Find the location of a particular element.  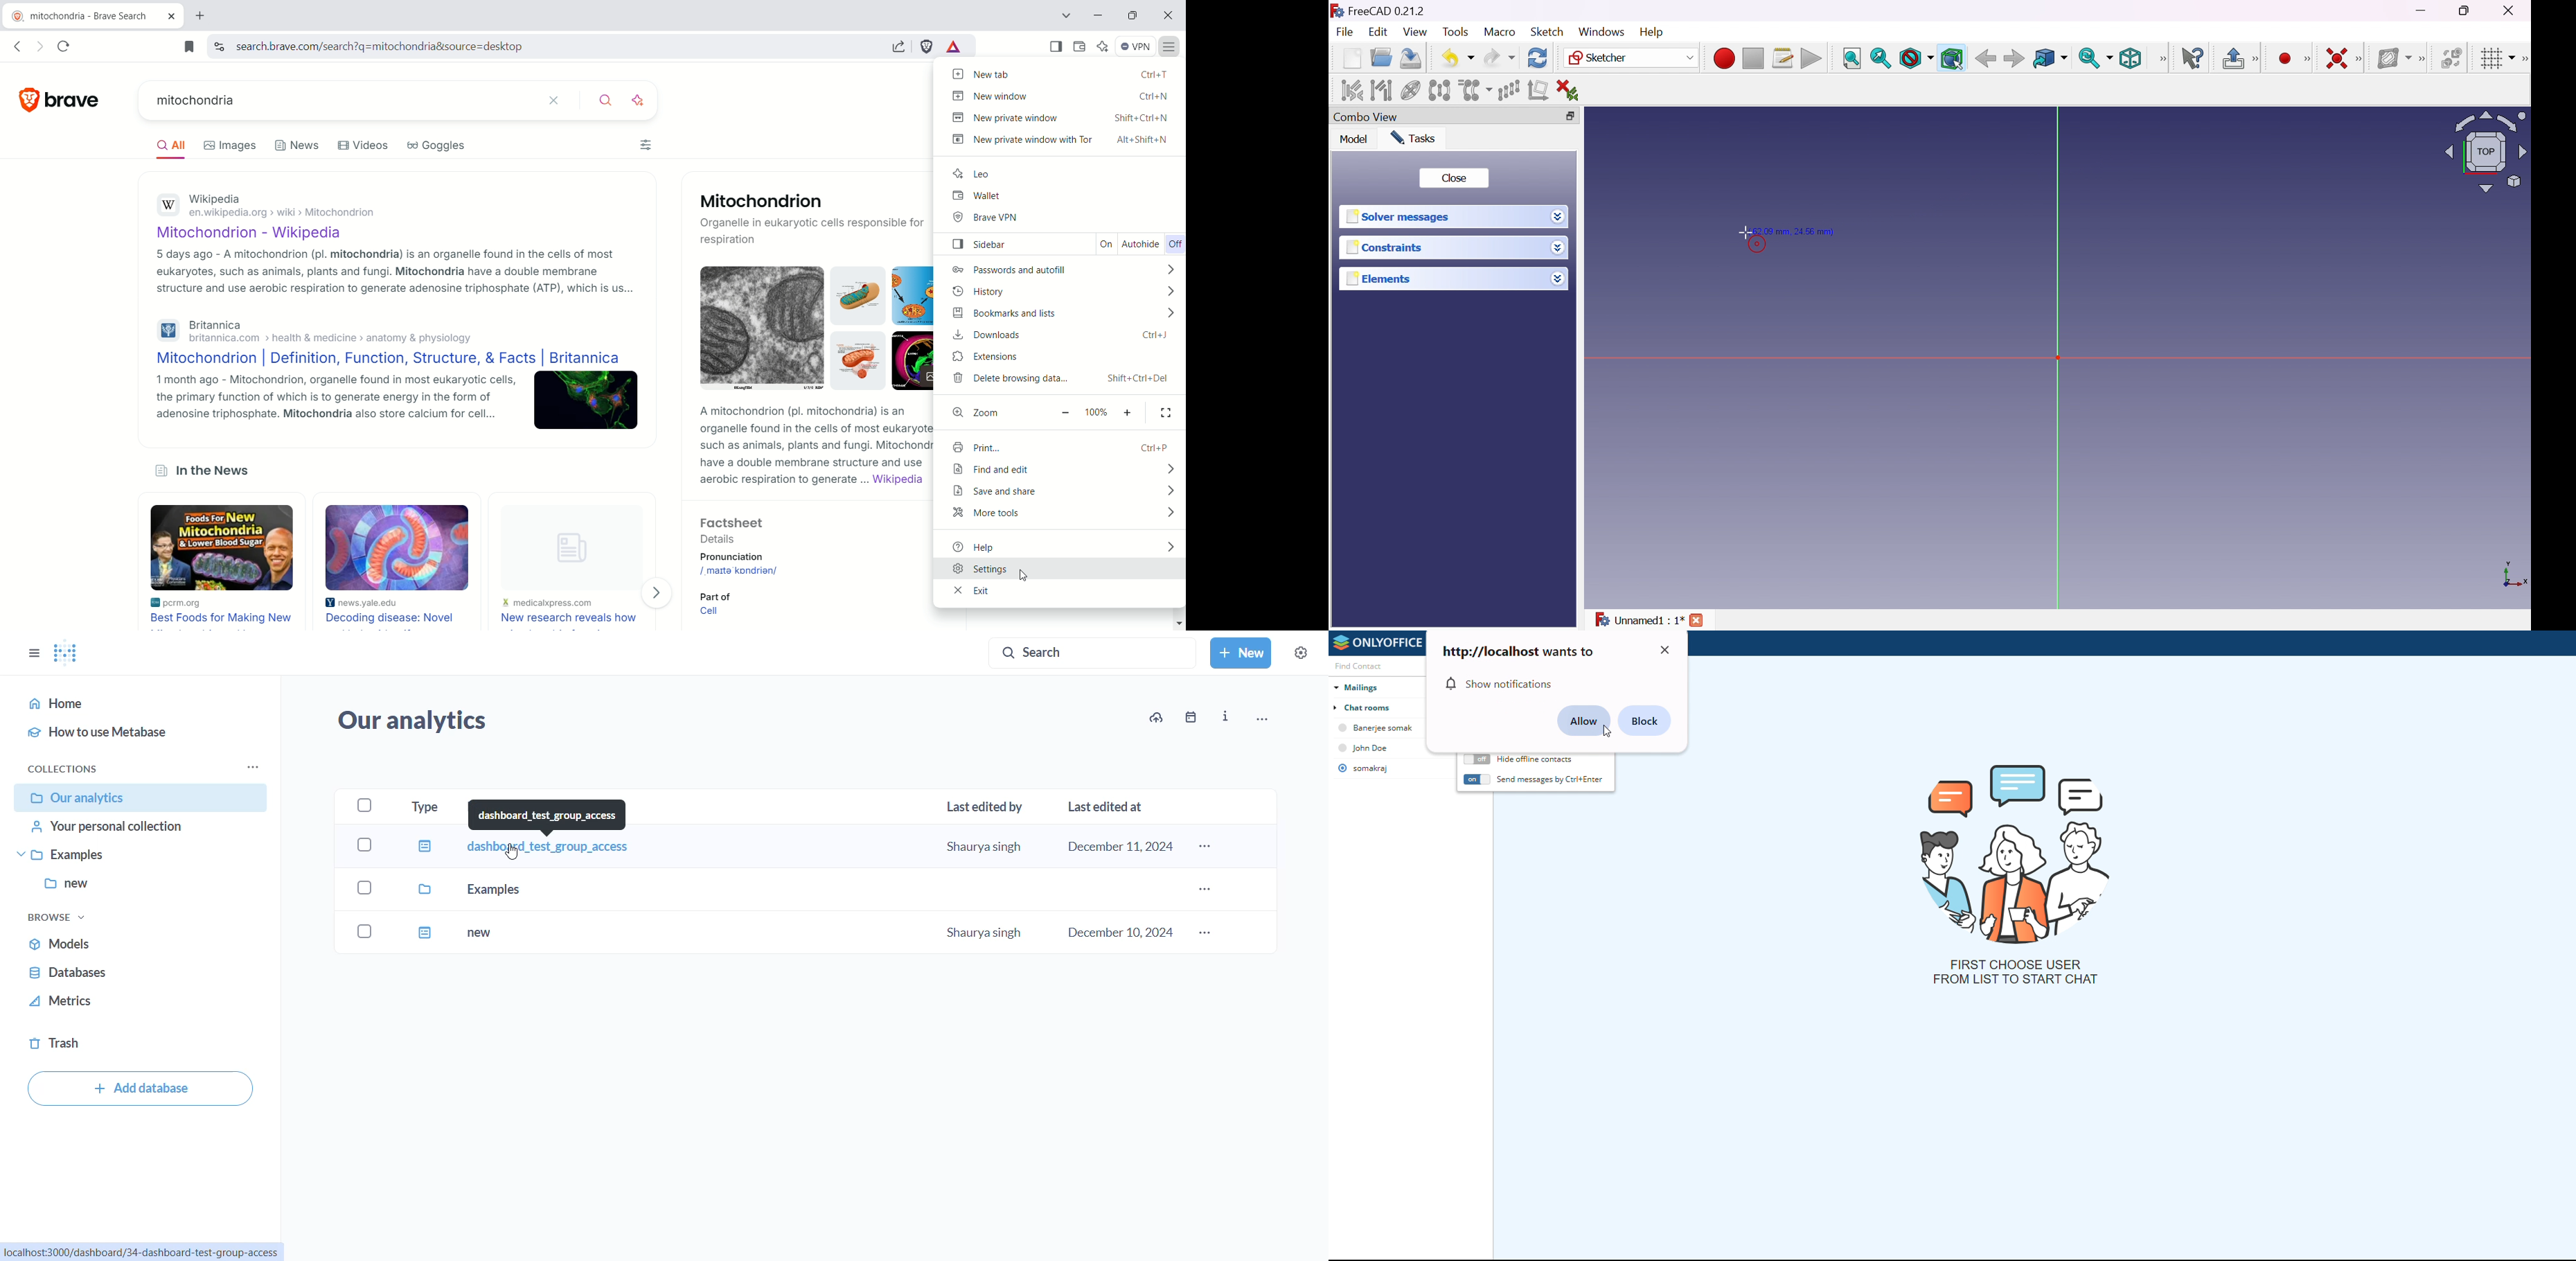

first choose user from list to start chat is located at coordinates (2015, 972).